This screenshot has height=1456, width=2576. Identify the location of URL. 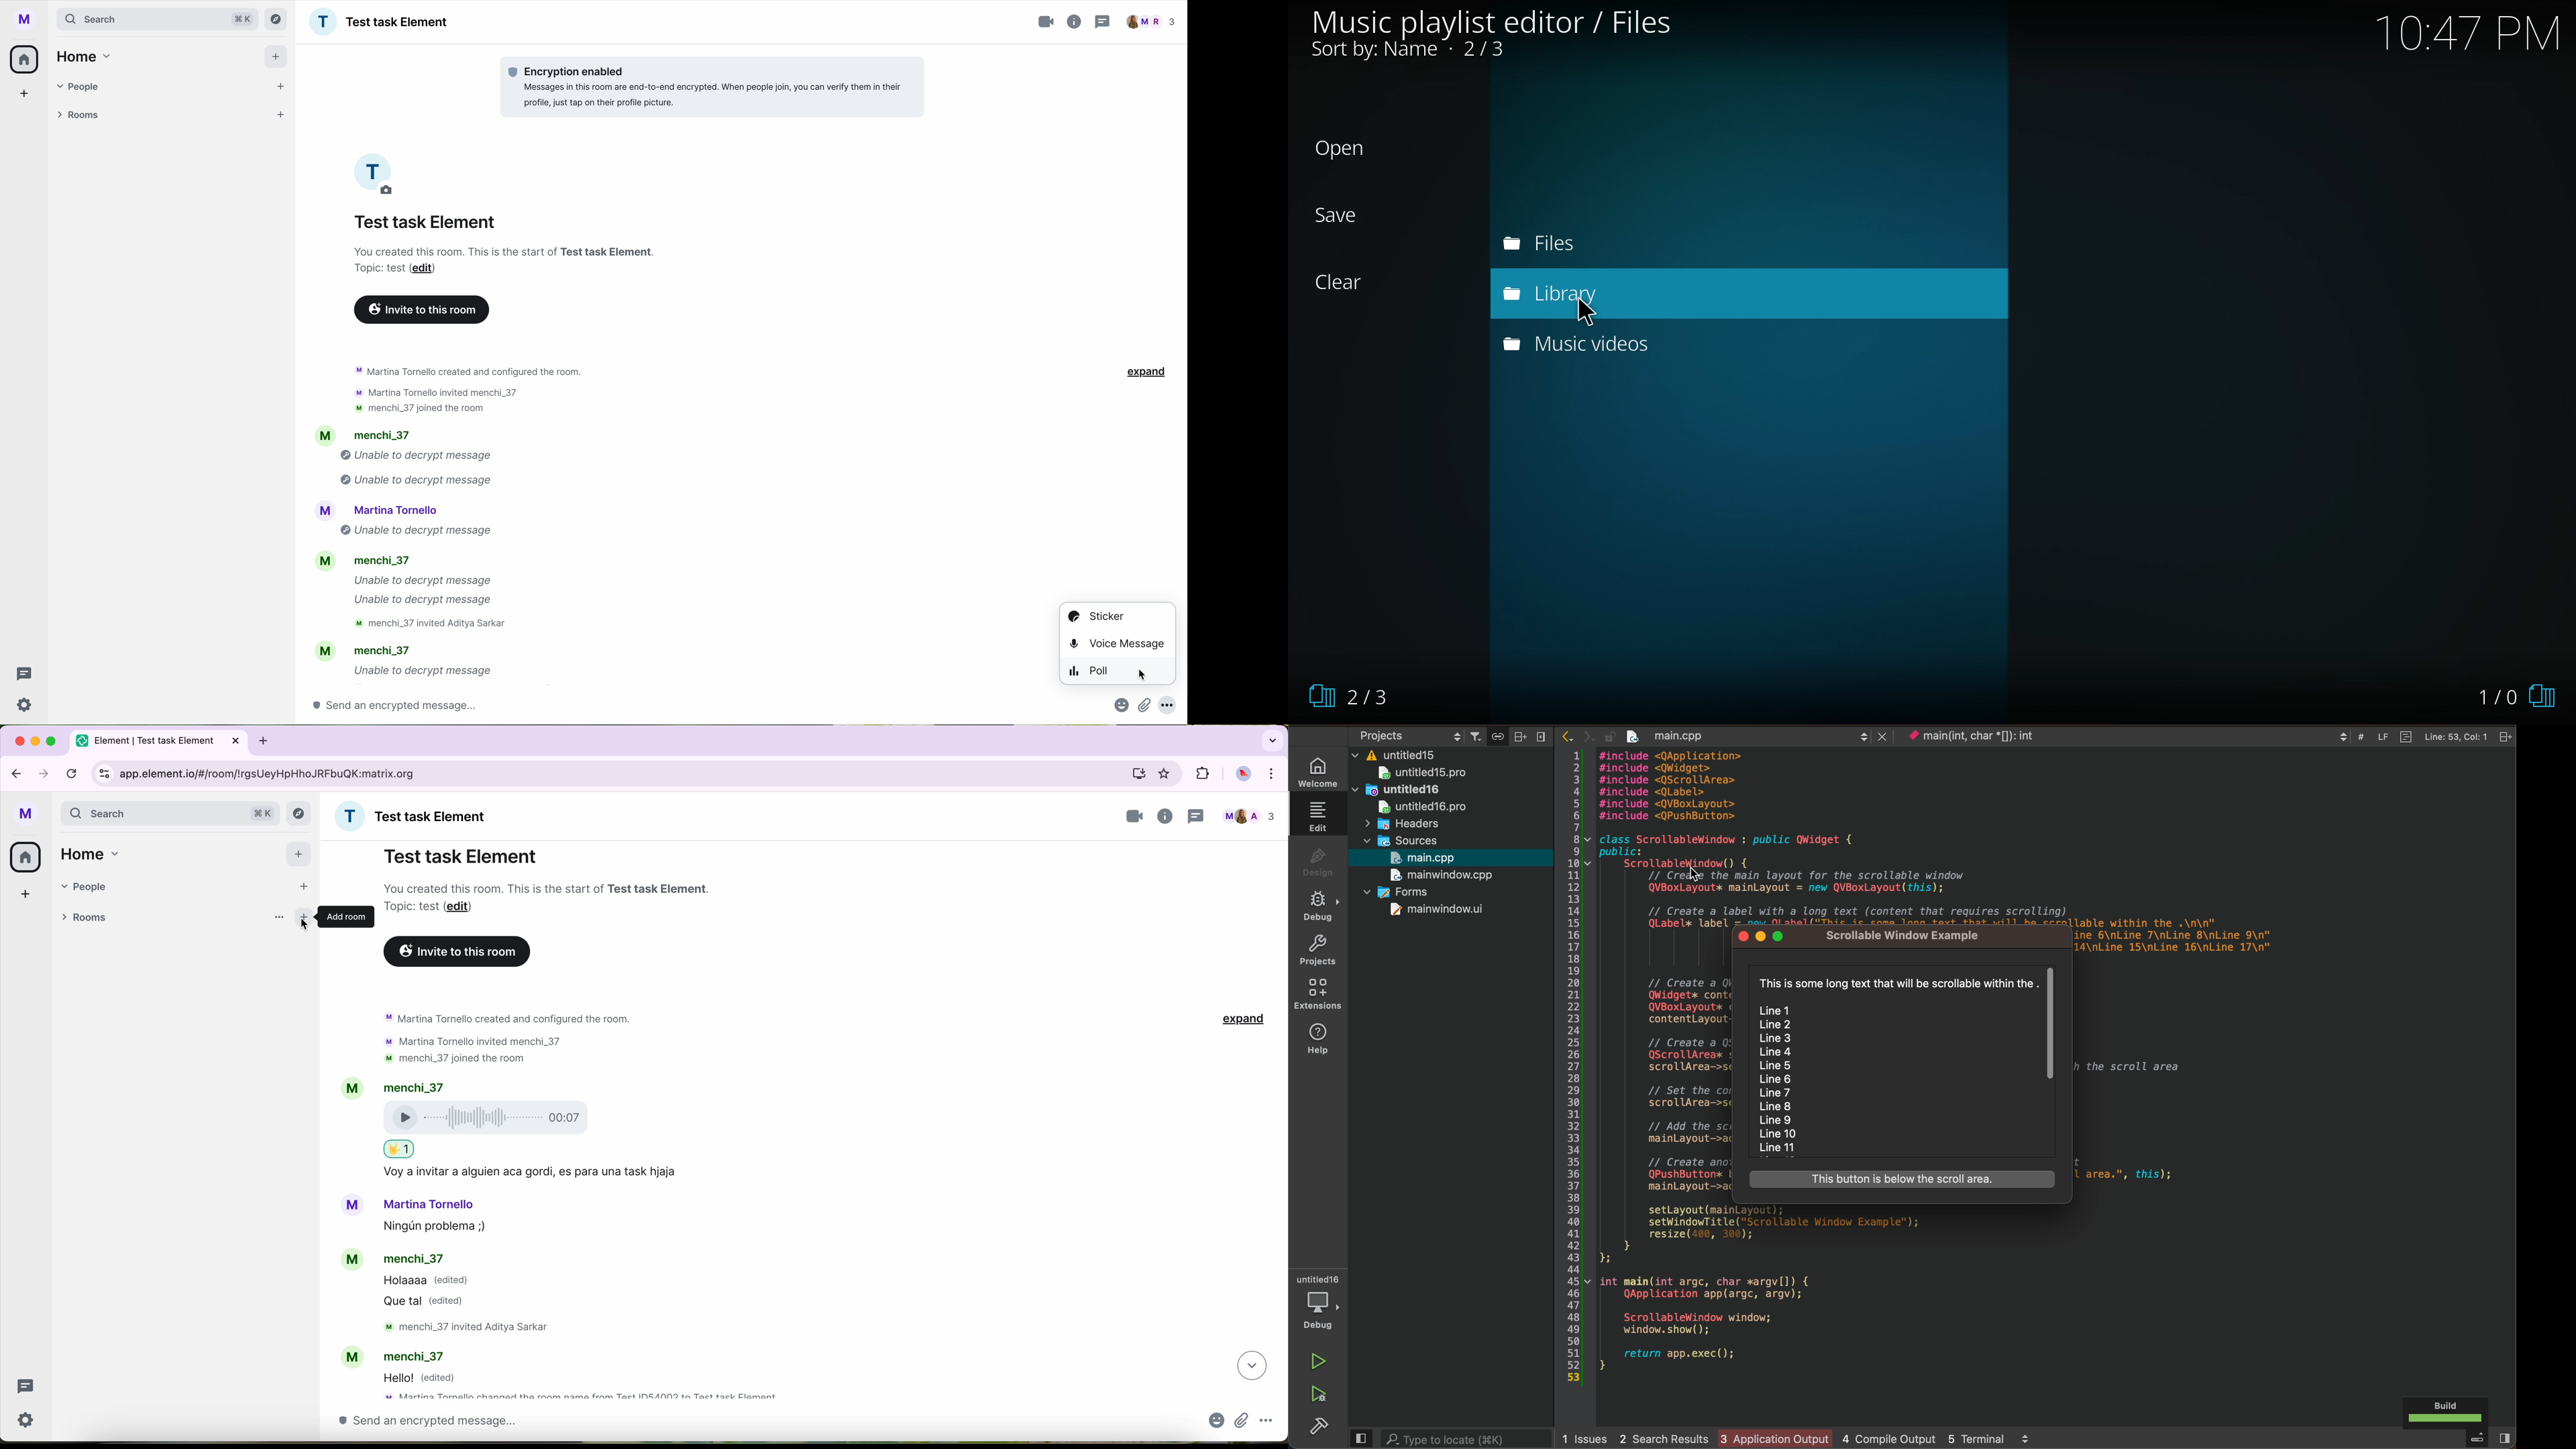
(277, 773).